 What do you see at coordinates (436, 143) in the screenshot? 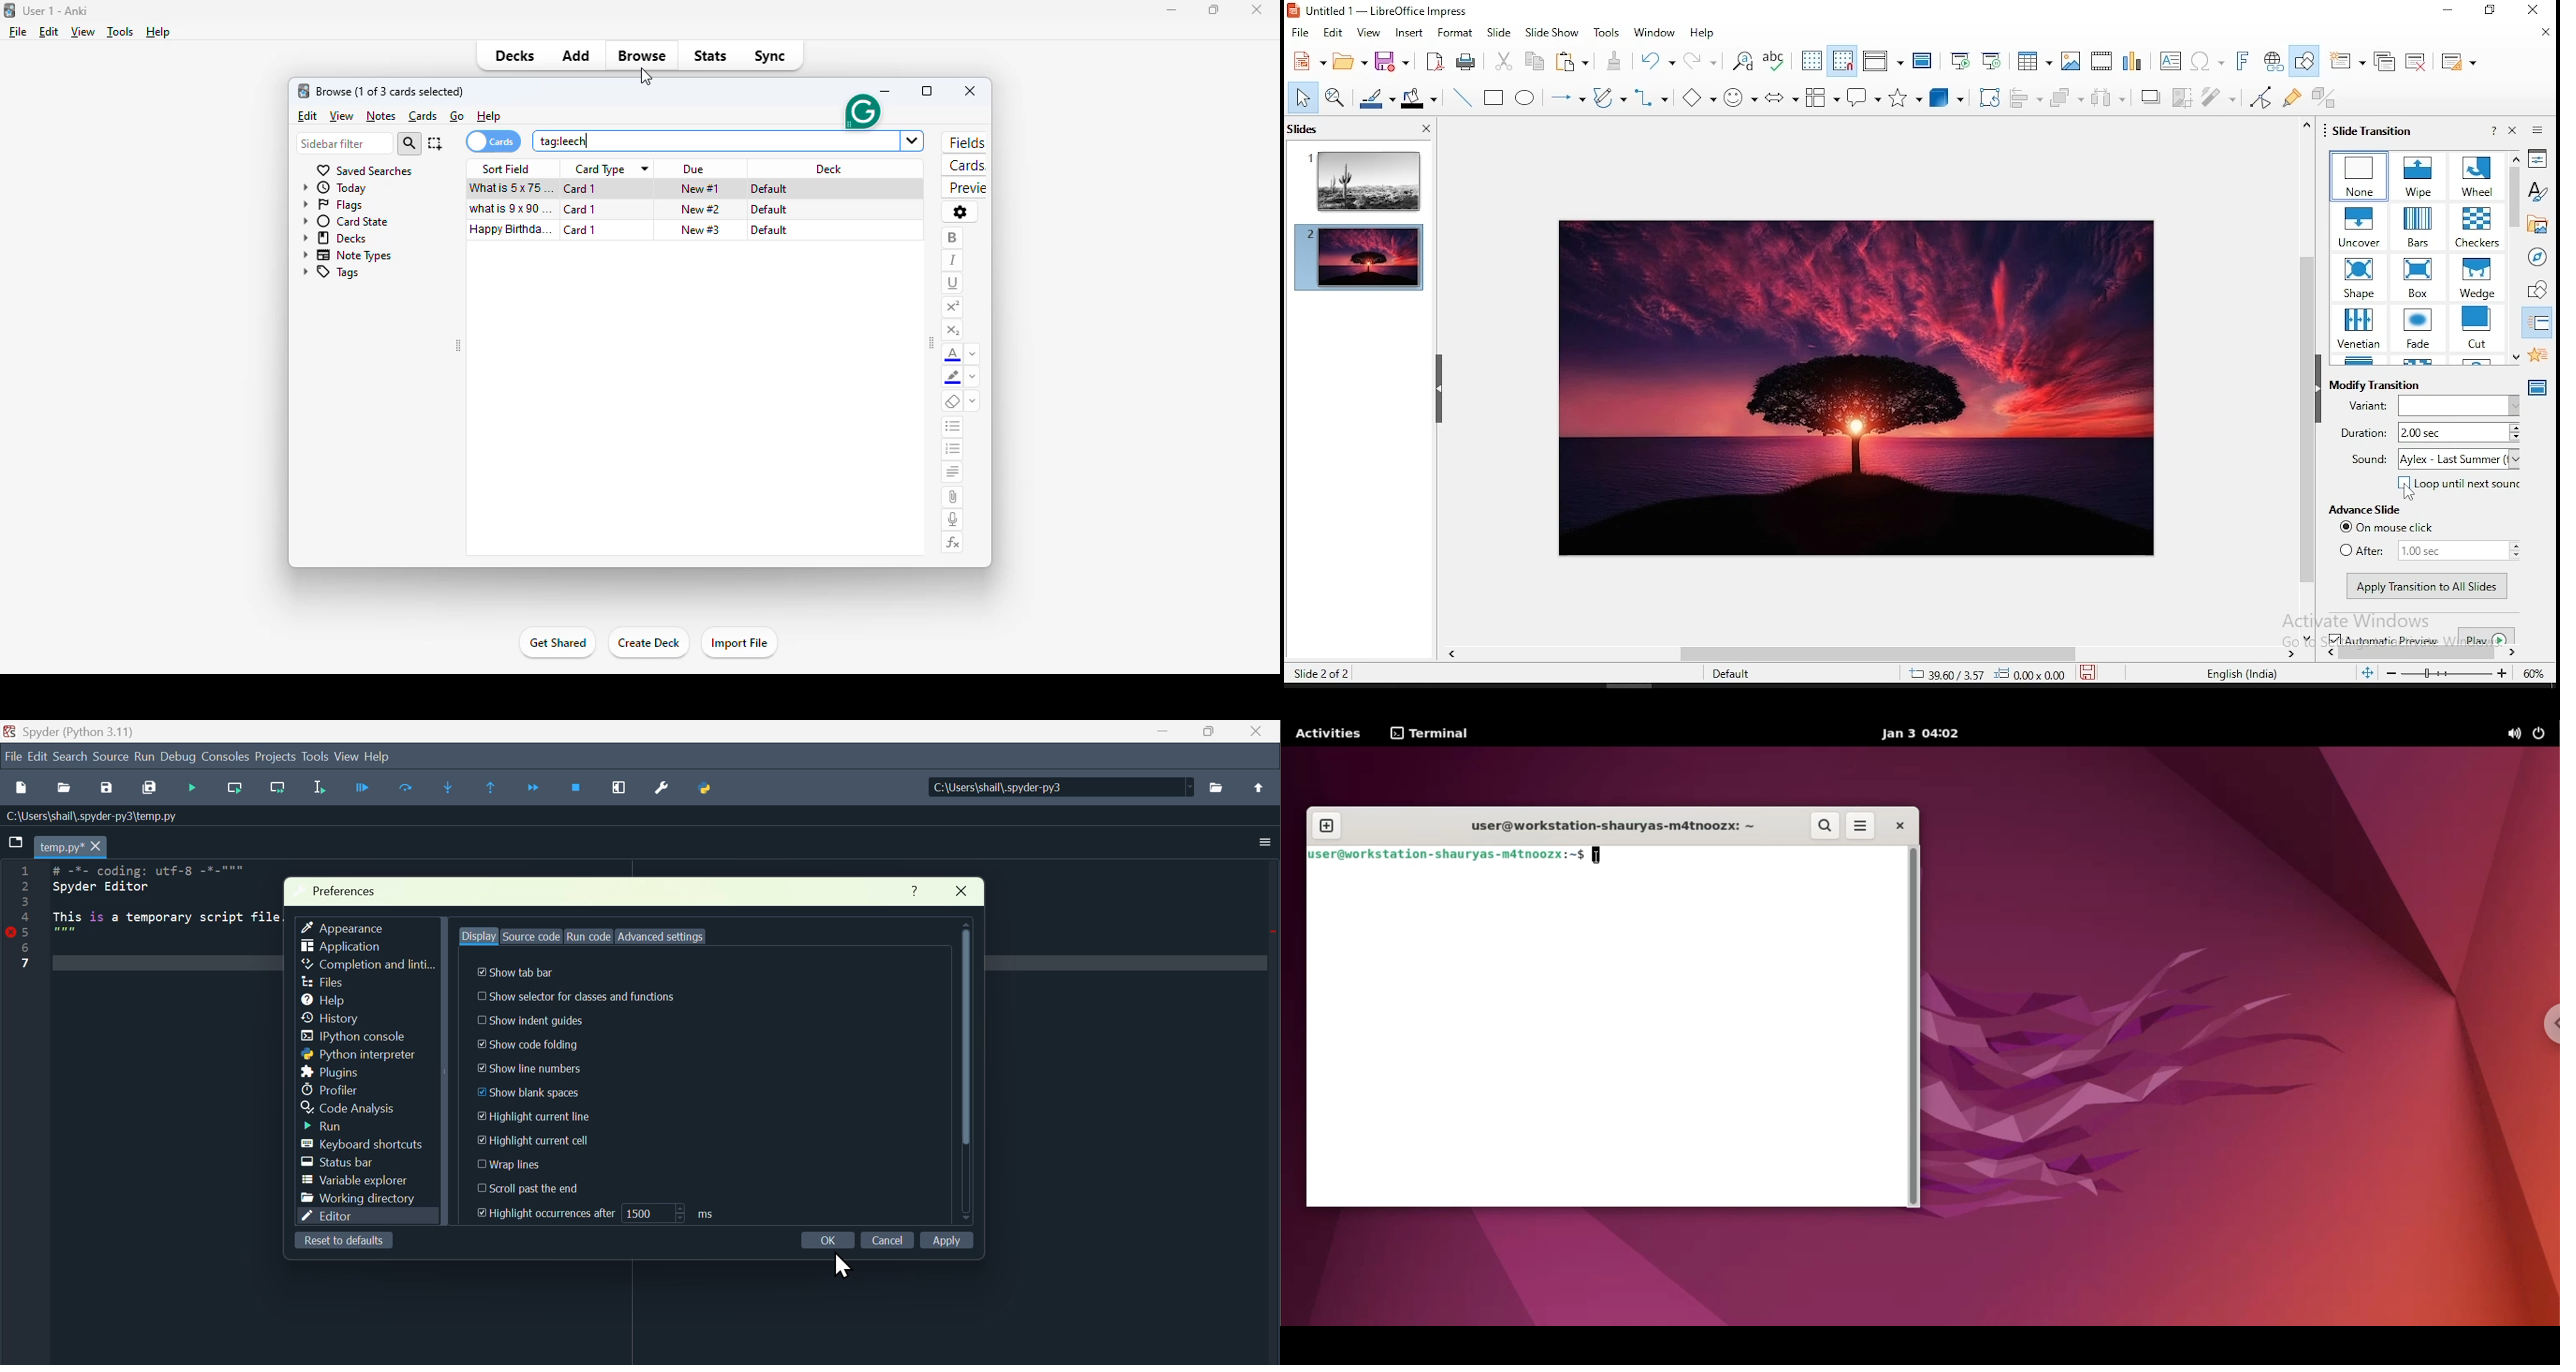
I see `select` at bounding box center [436, 143].